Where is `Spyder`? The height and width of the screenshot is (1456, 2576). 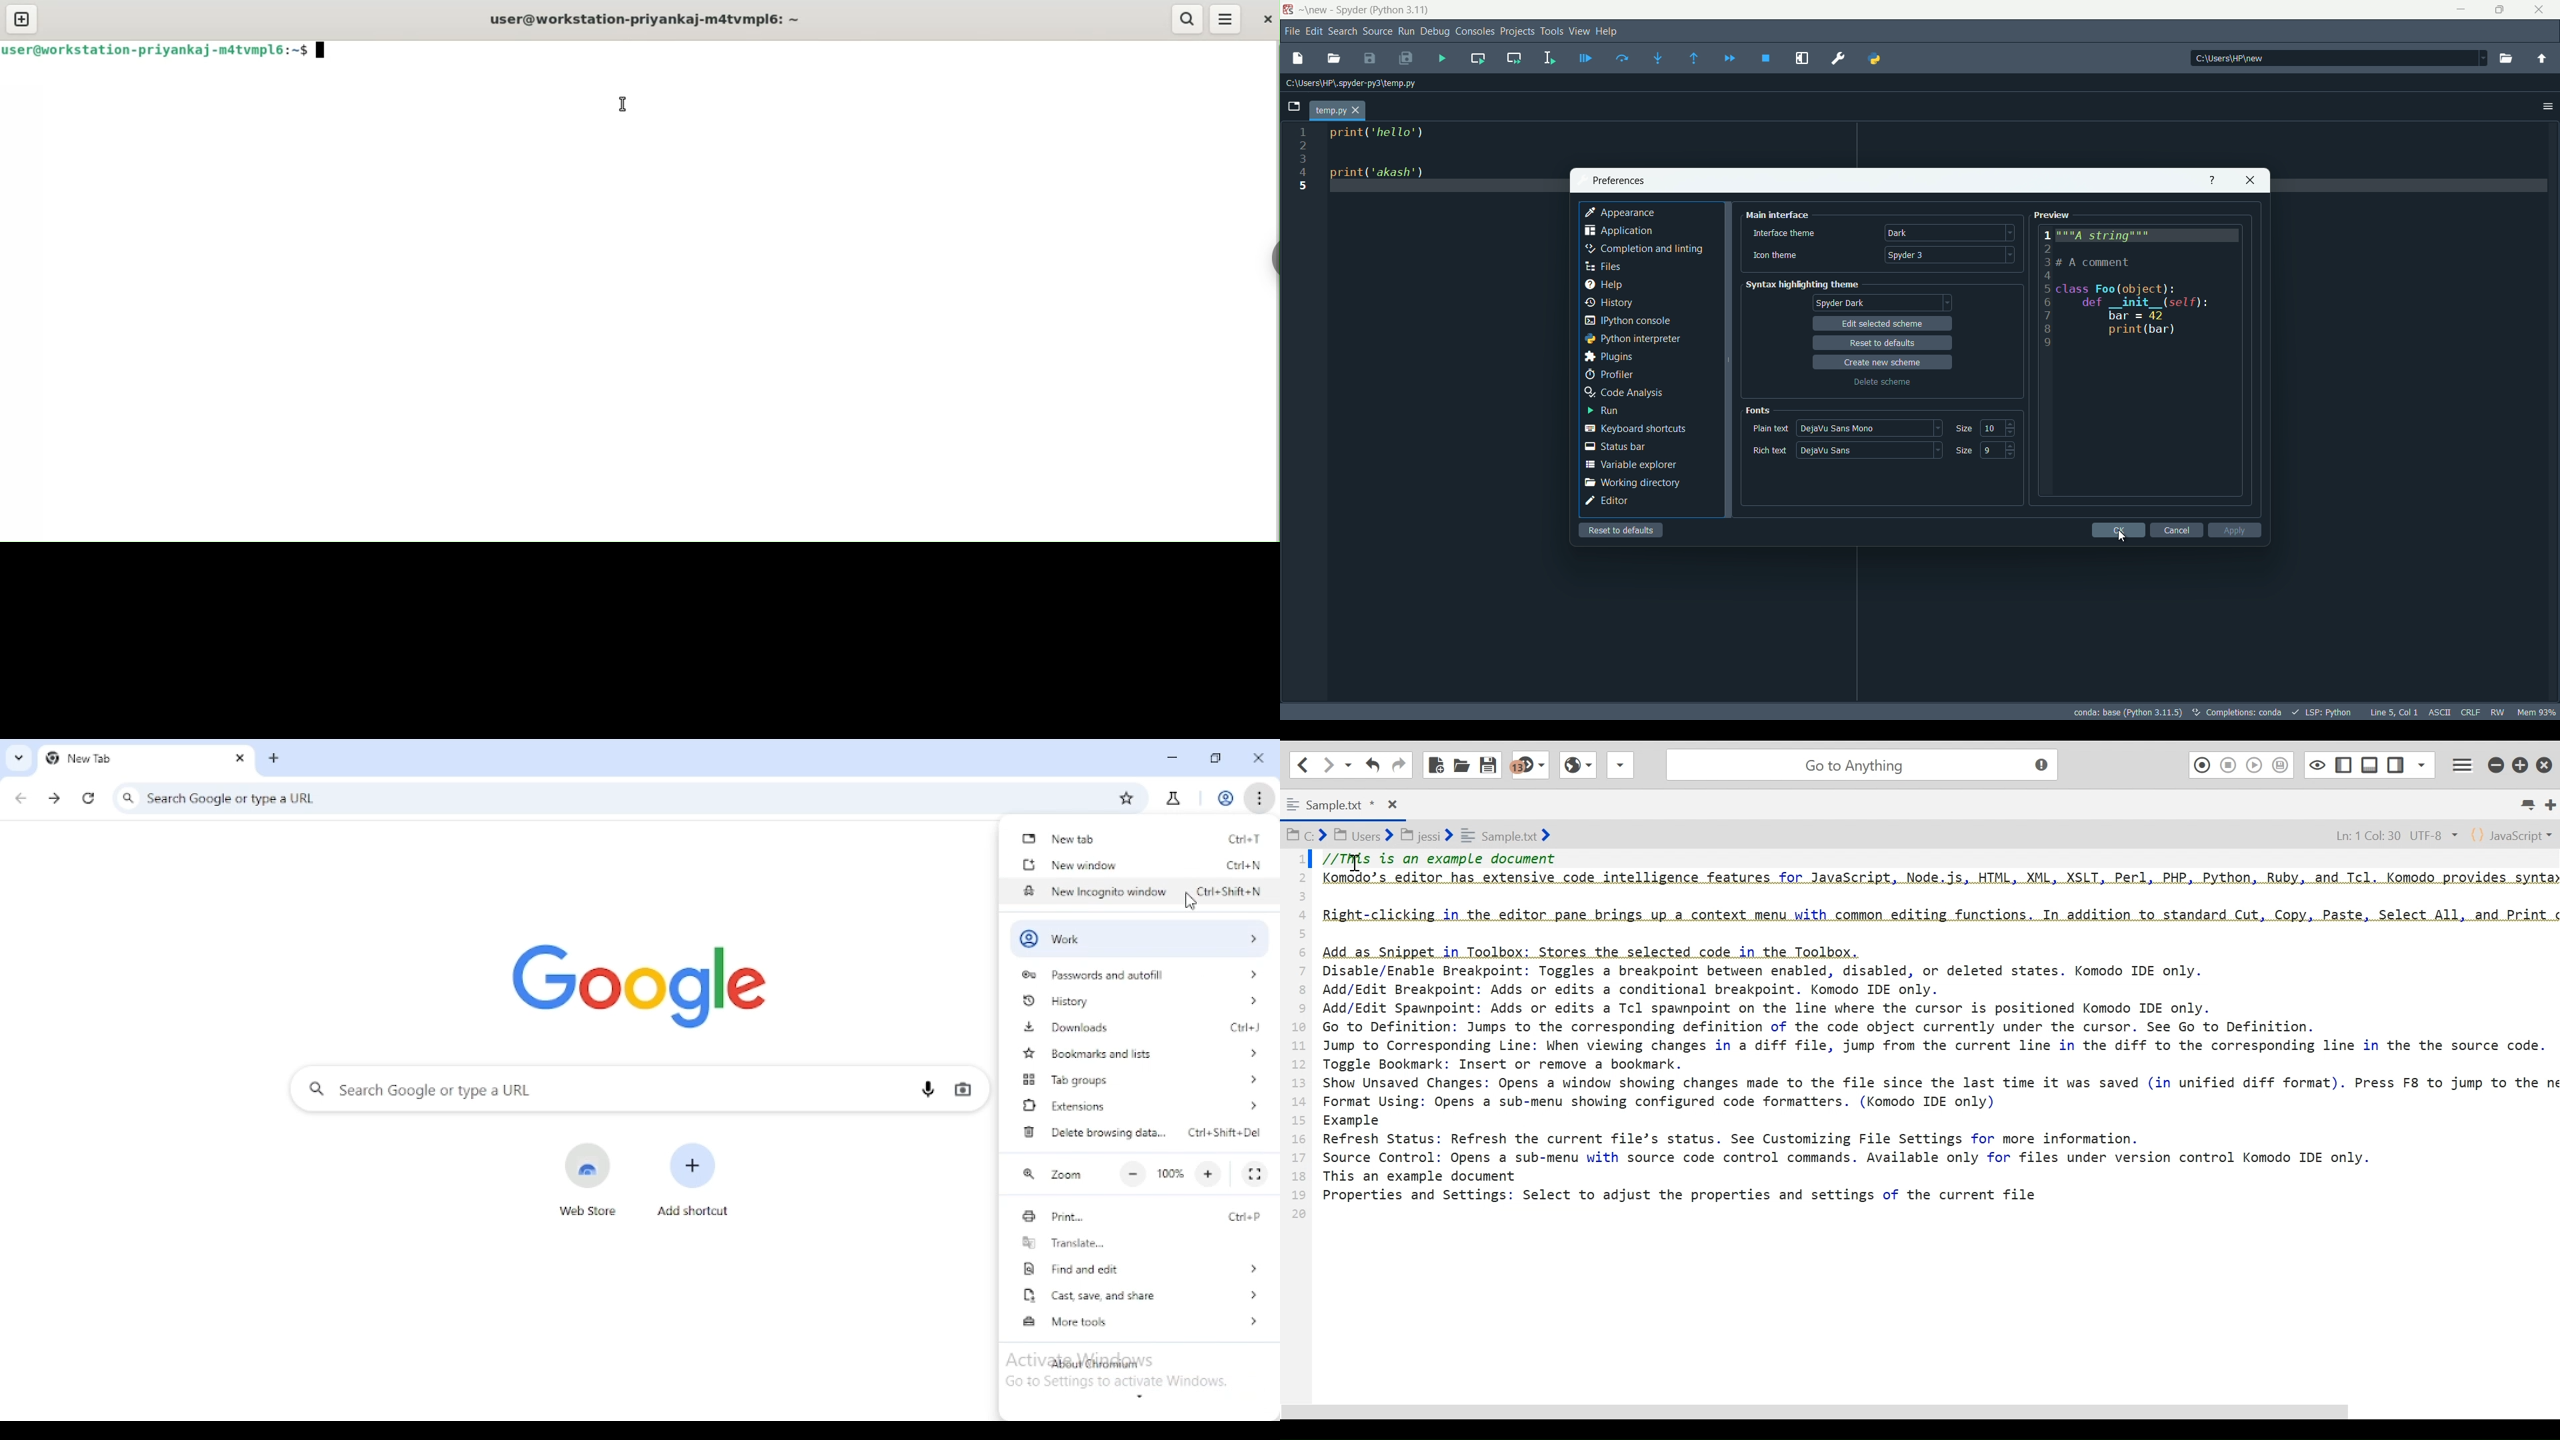 Spyder is located at coordinates (1349, 10).